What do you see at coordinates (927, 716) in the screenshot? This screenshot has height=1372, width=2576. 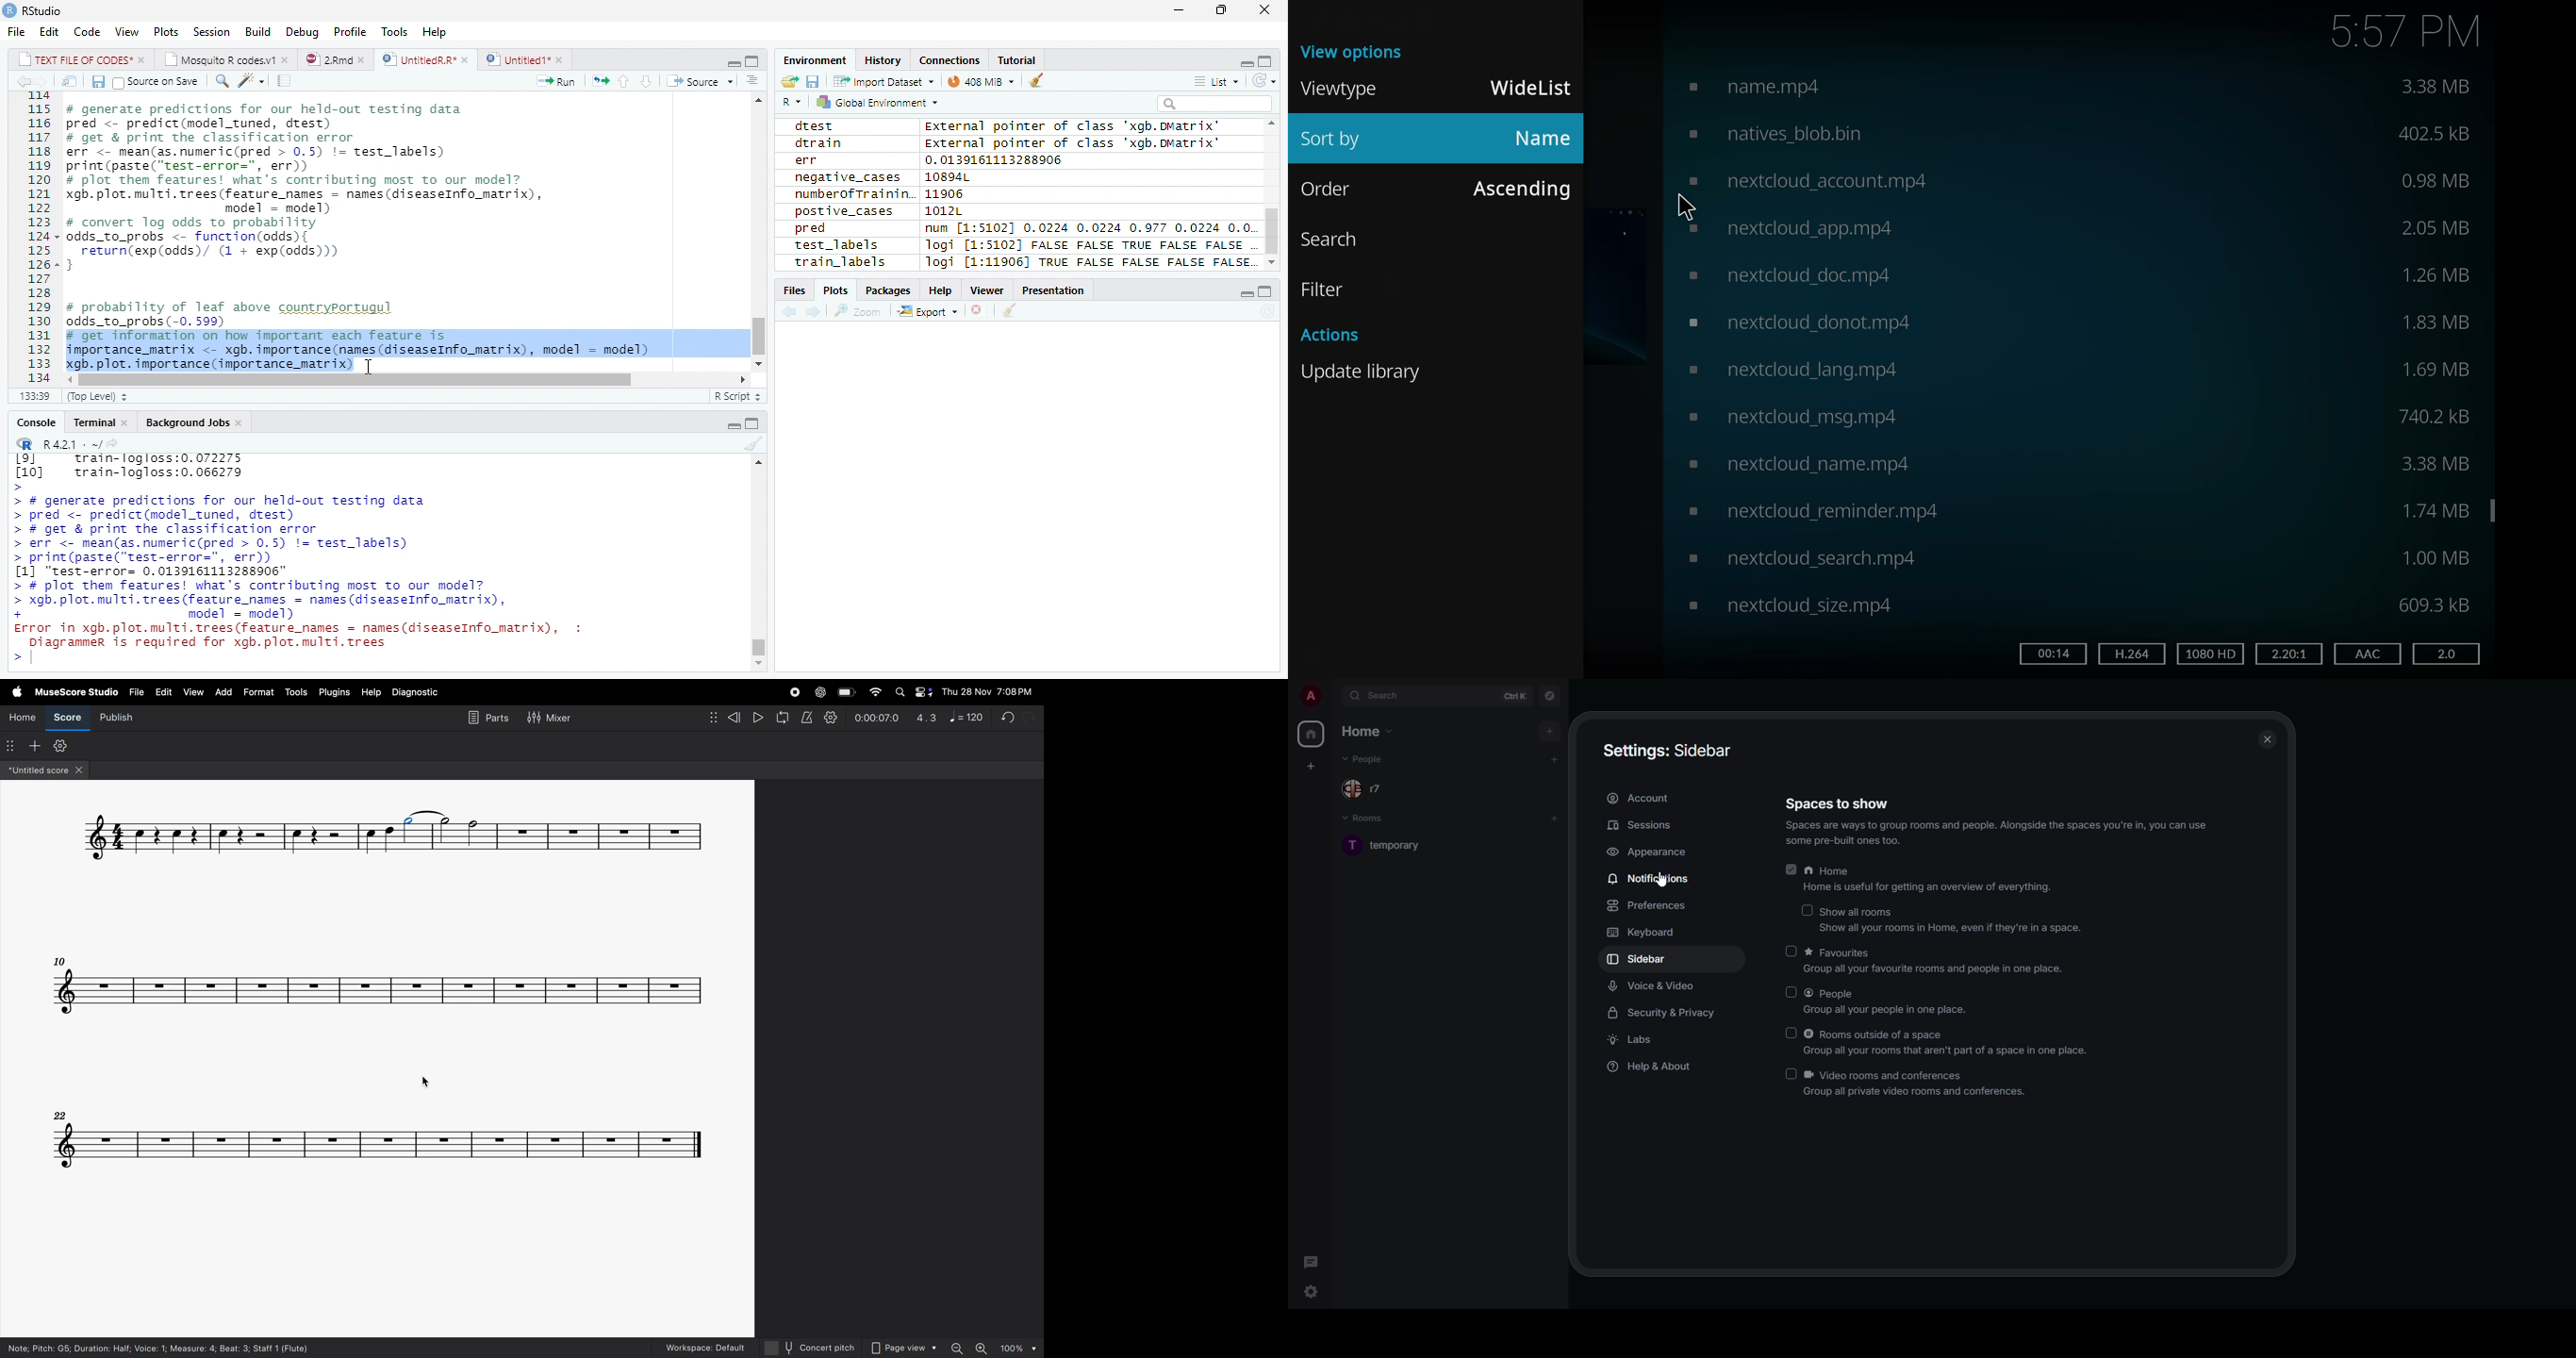 I see `4.3` at bounding box center [927, 716].